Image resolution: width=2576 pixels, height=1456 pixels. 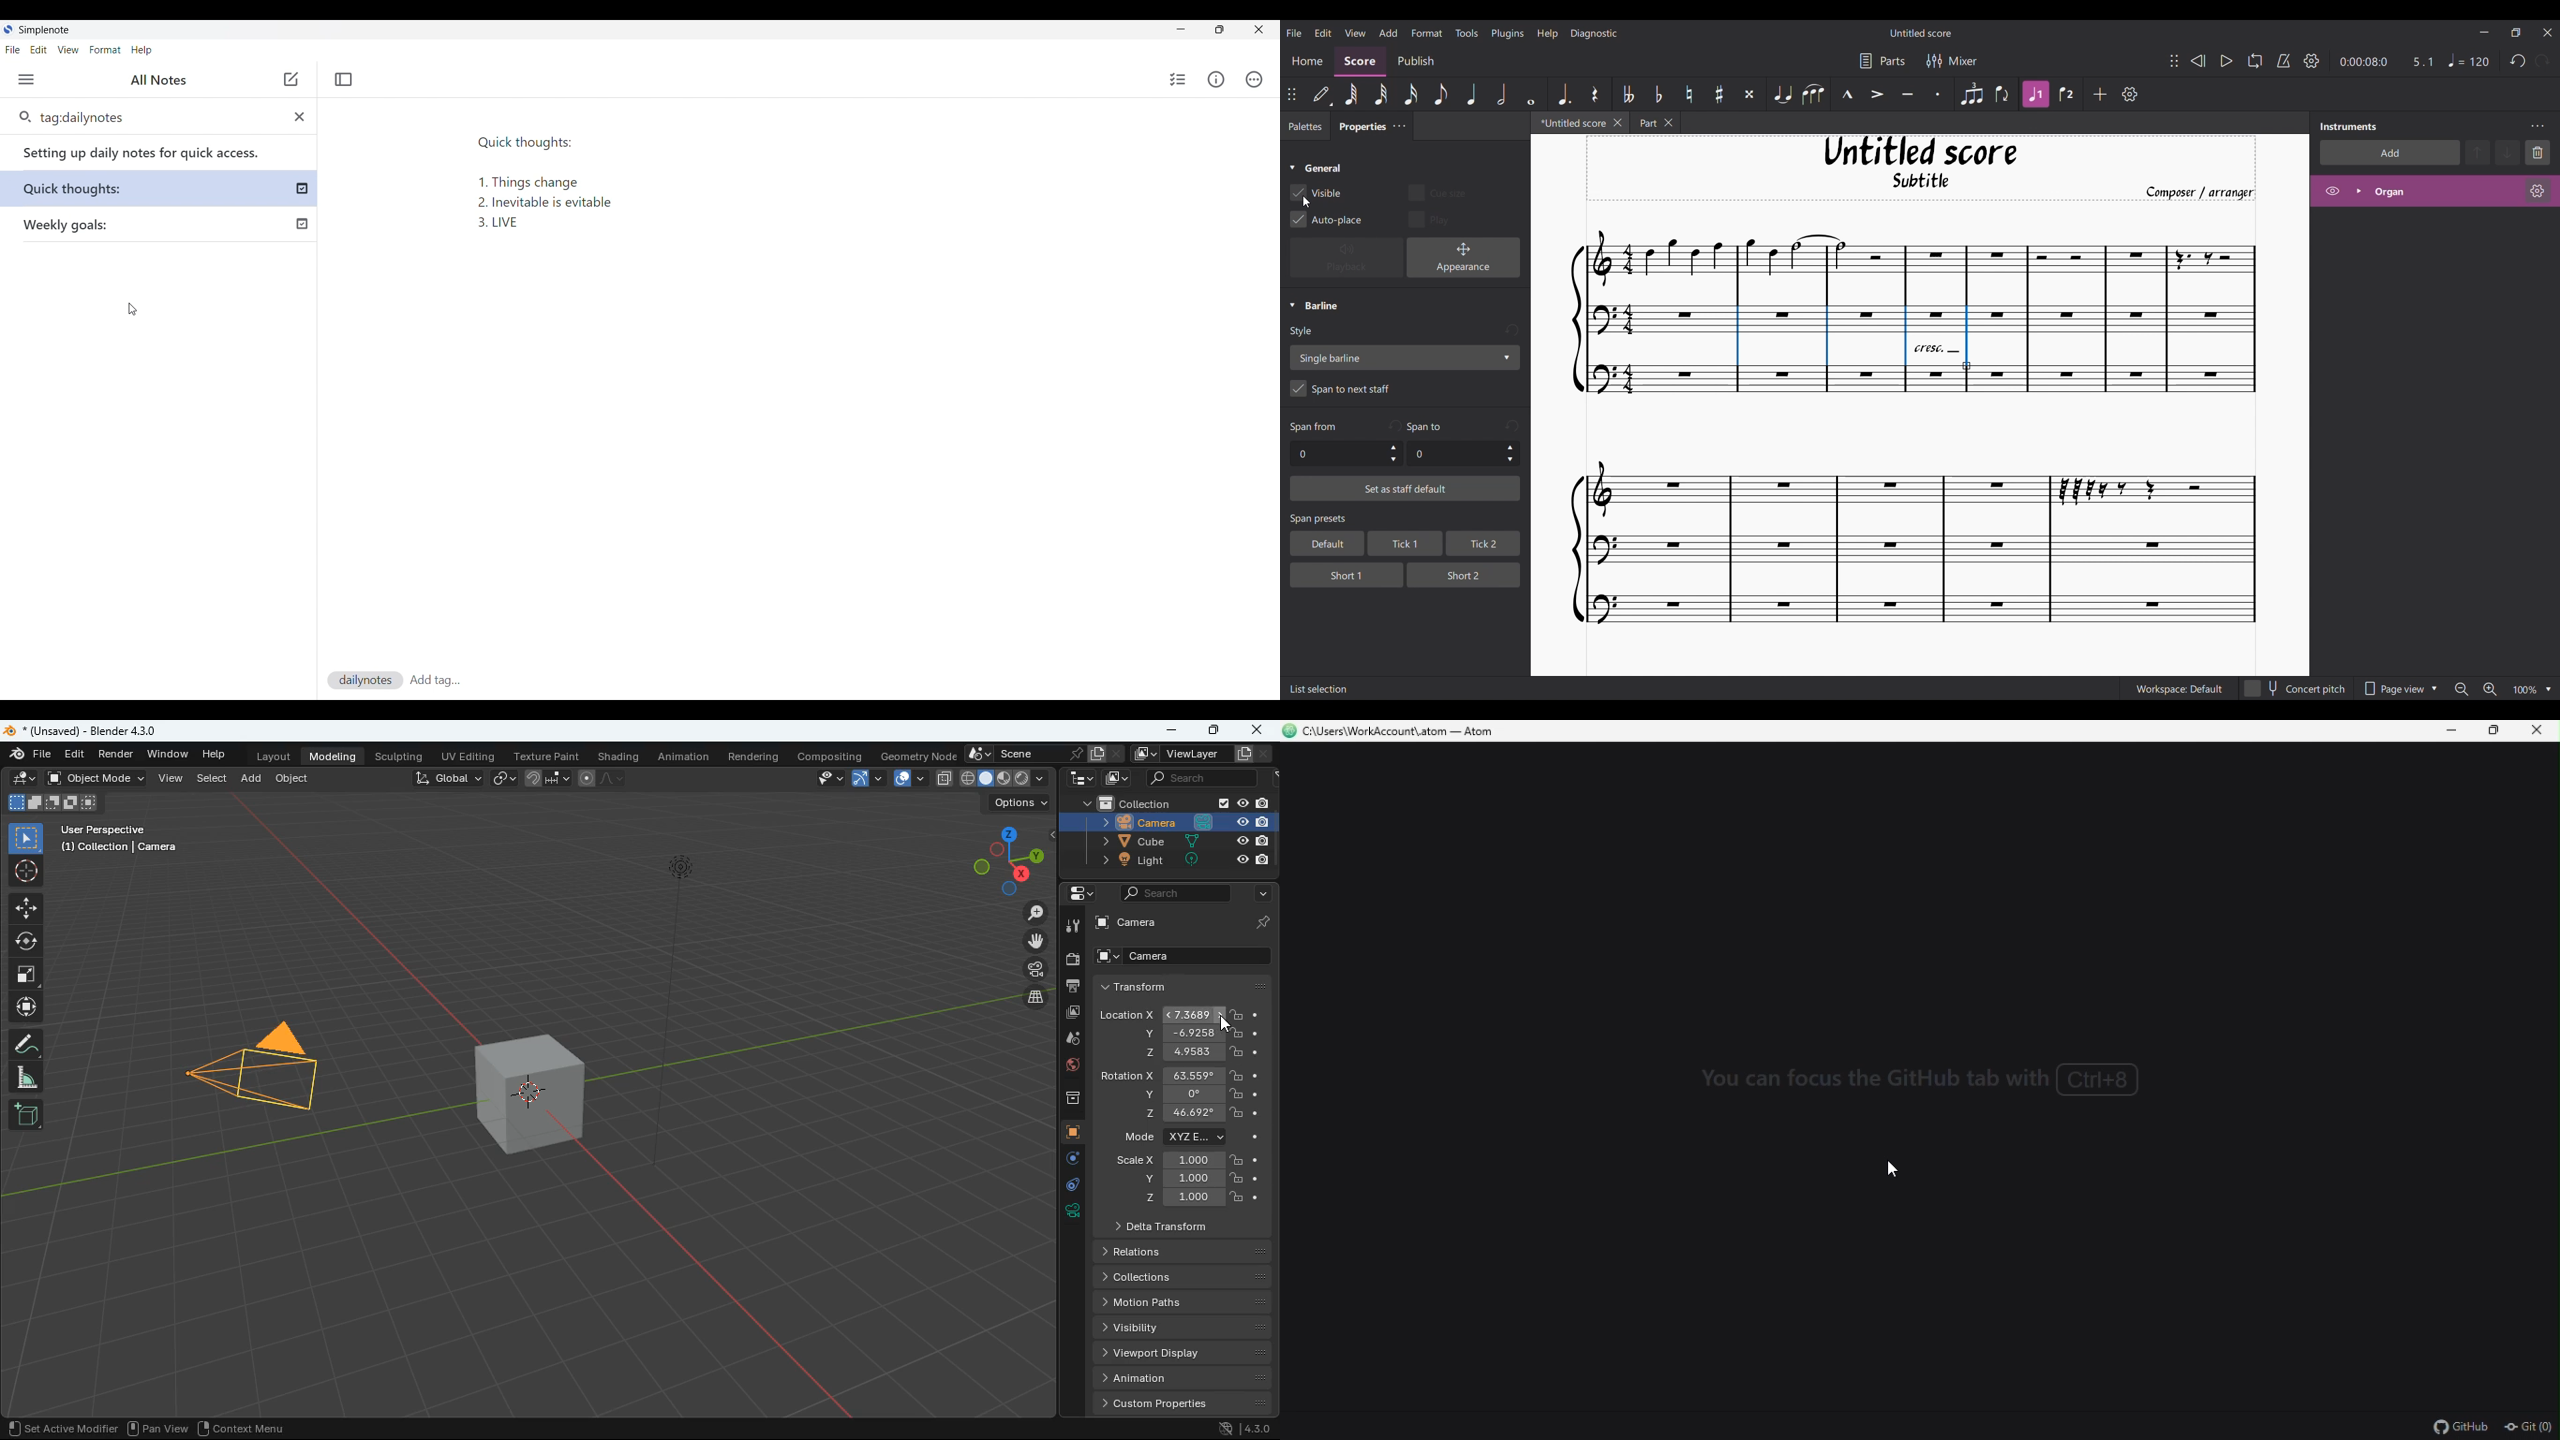 What do you see at coordinates (1259, 29) in the screenshot?
I see `Close` at bounding box center [1259, 29].